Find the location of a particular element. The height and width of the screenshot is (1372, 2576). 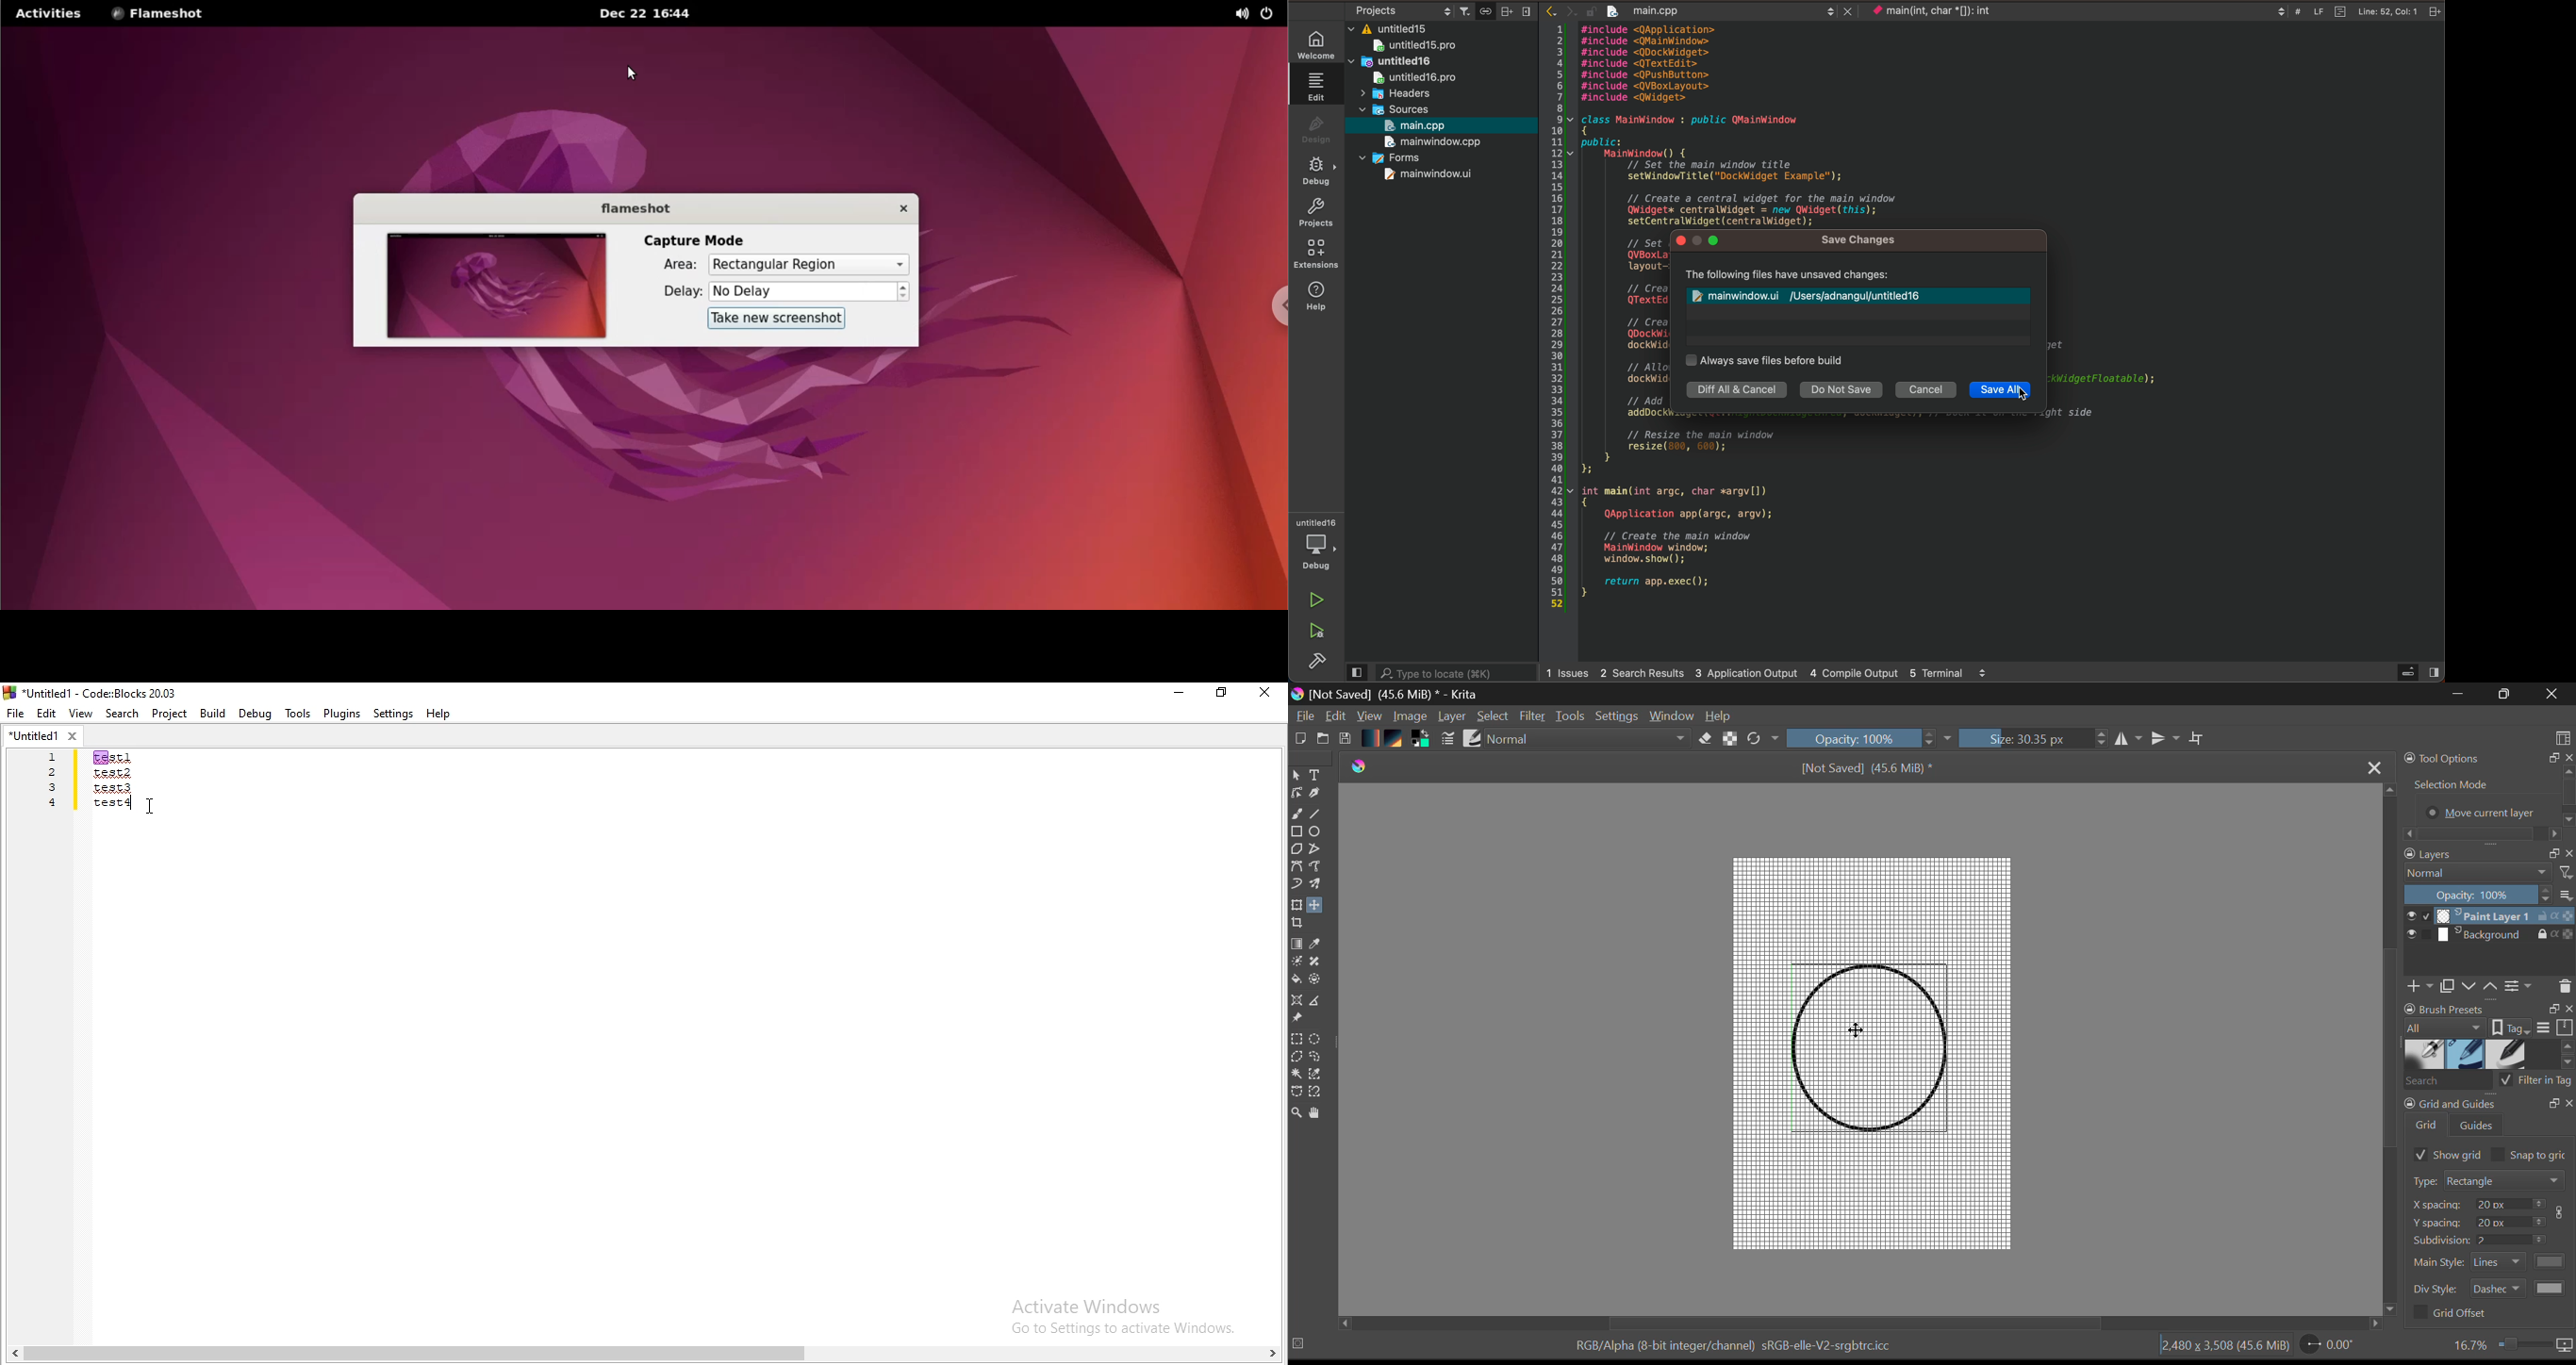

design is located at coordinates (1315, 127).